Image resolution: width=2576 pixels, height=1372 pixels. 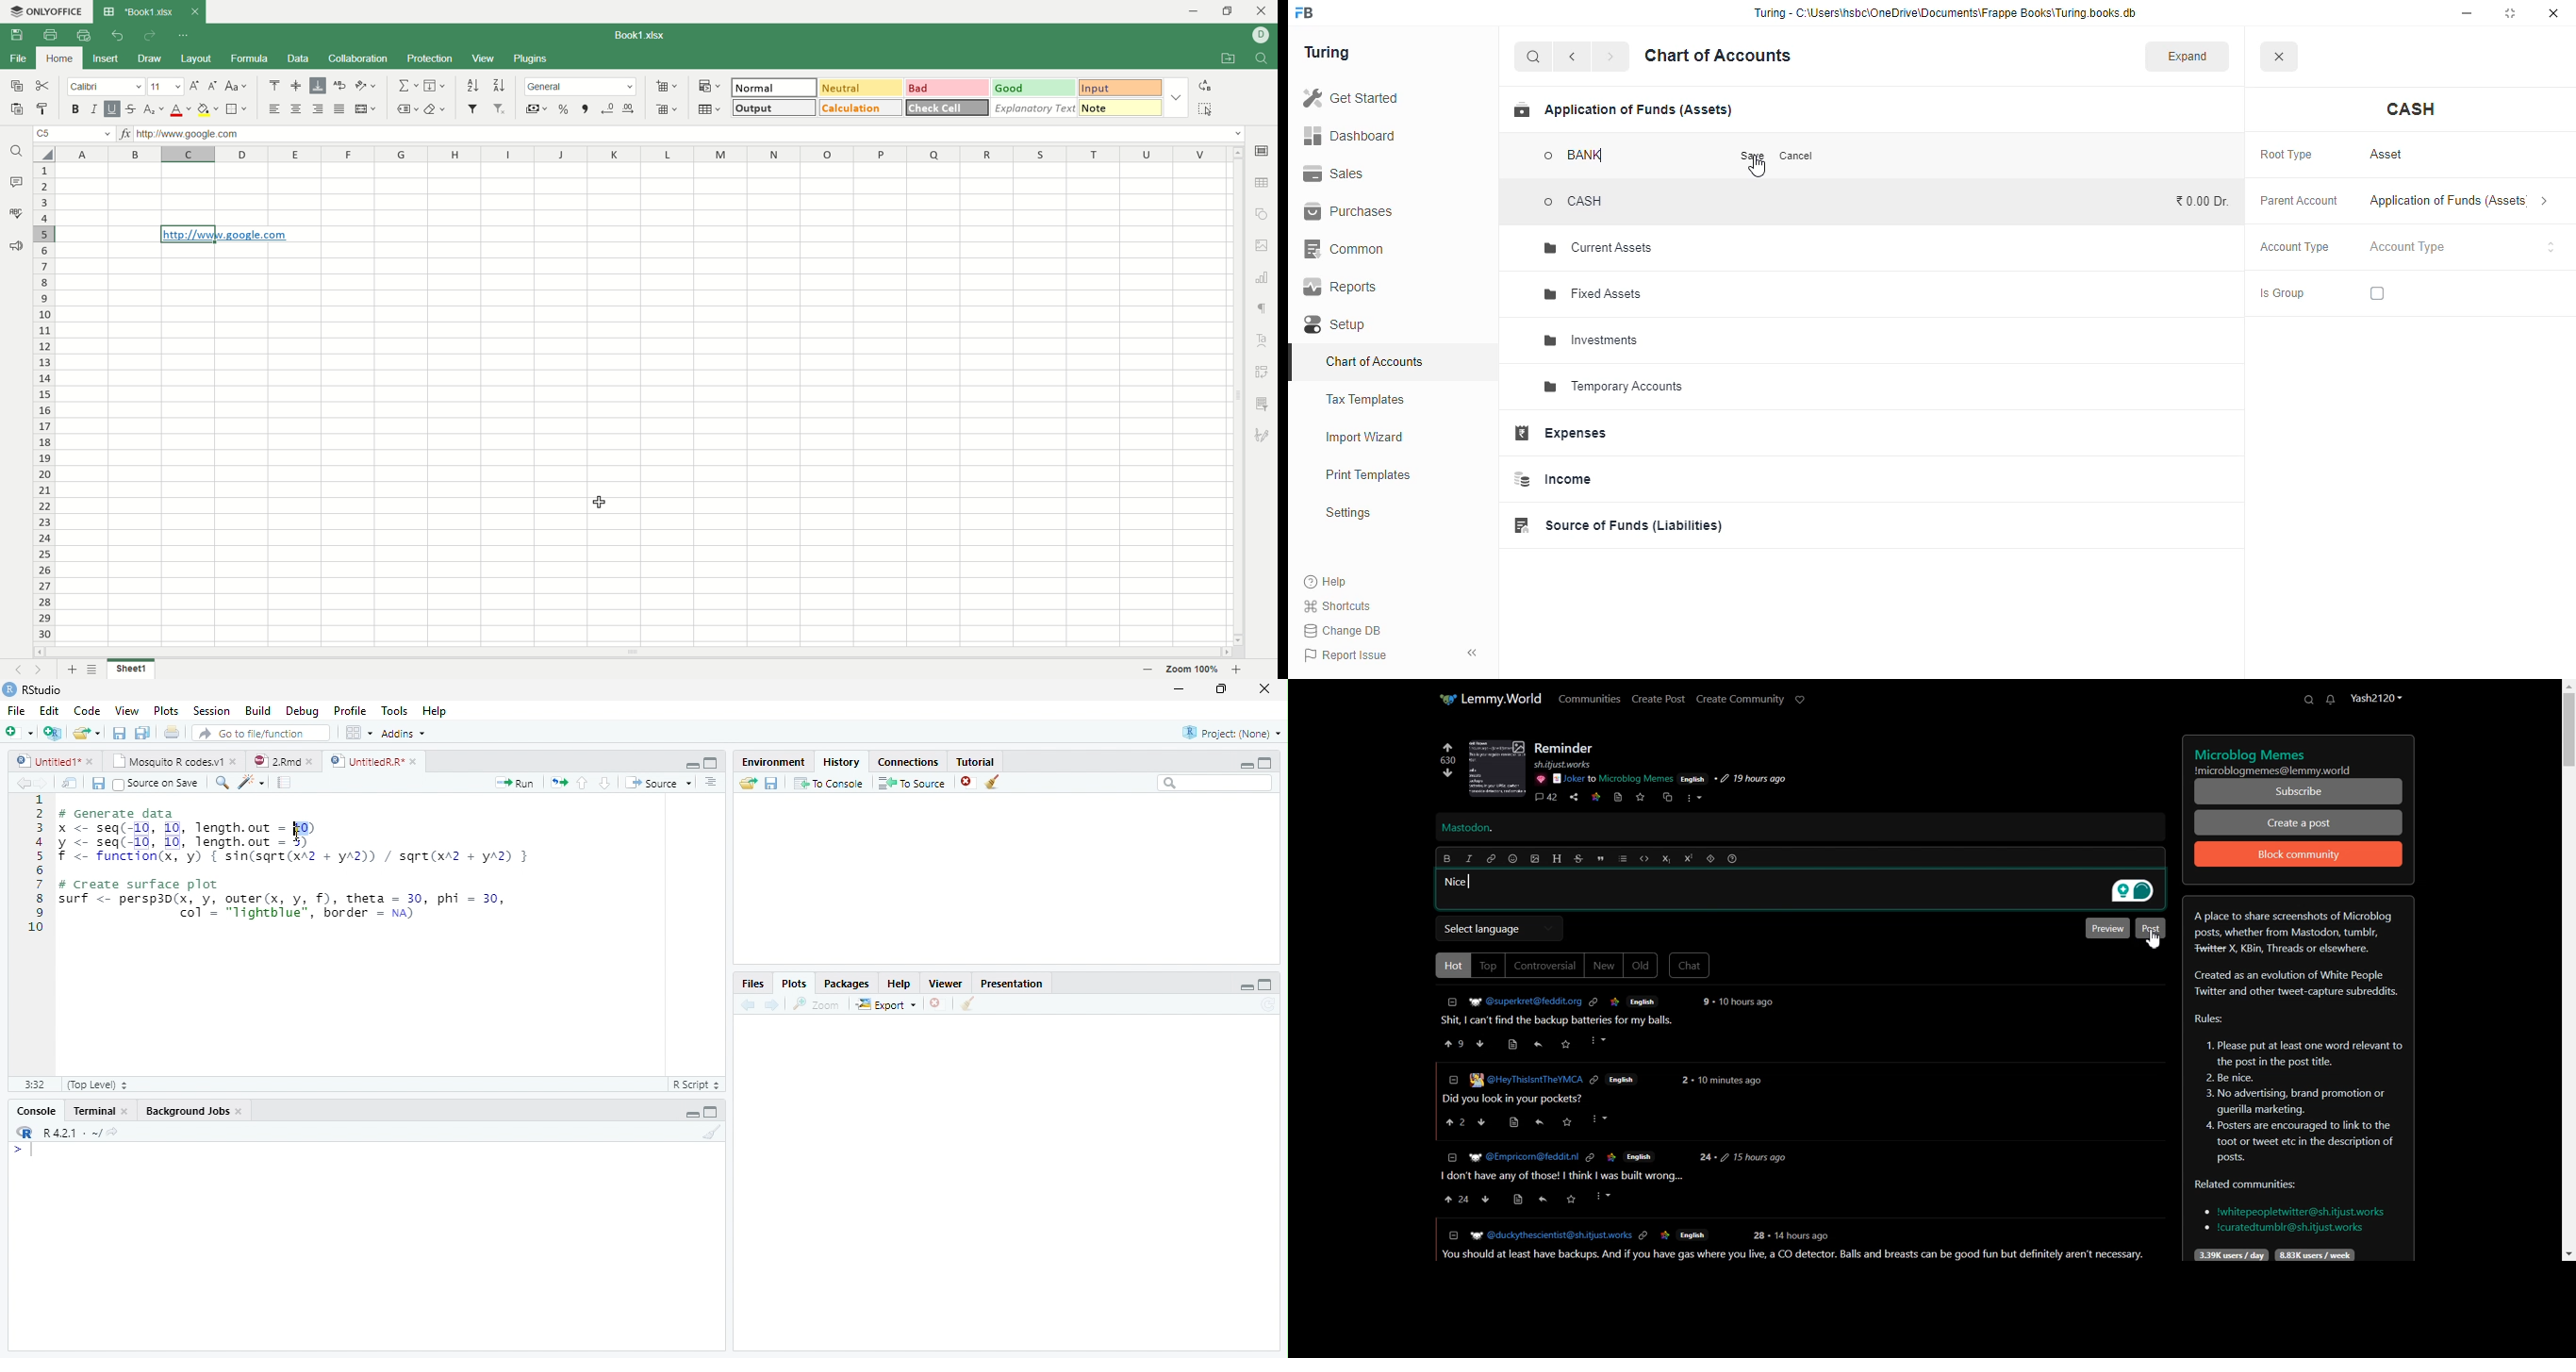 I want to click on Previous plot, so click(x=748, y=1004).